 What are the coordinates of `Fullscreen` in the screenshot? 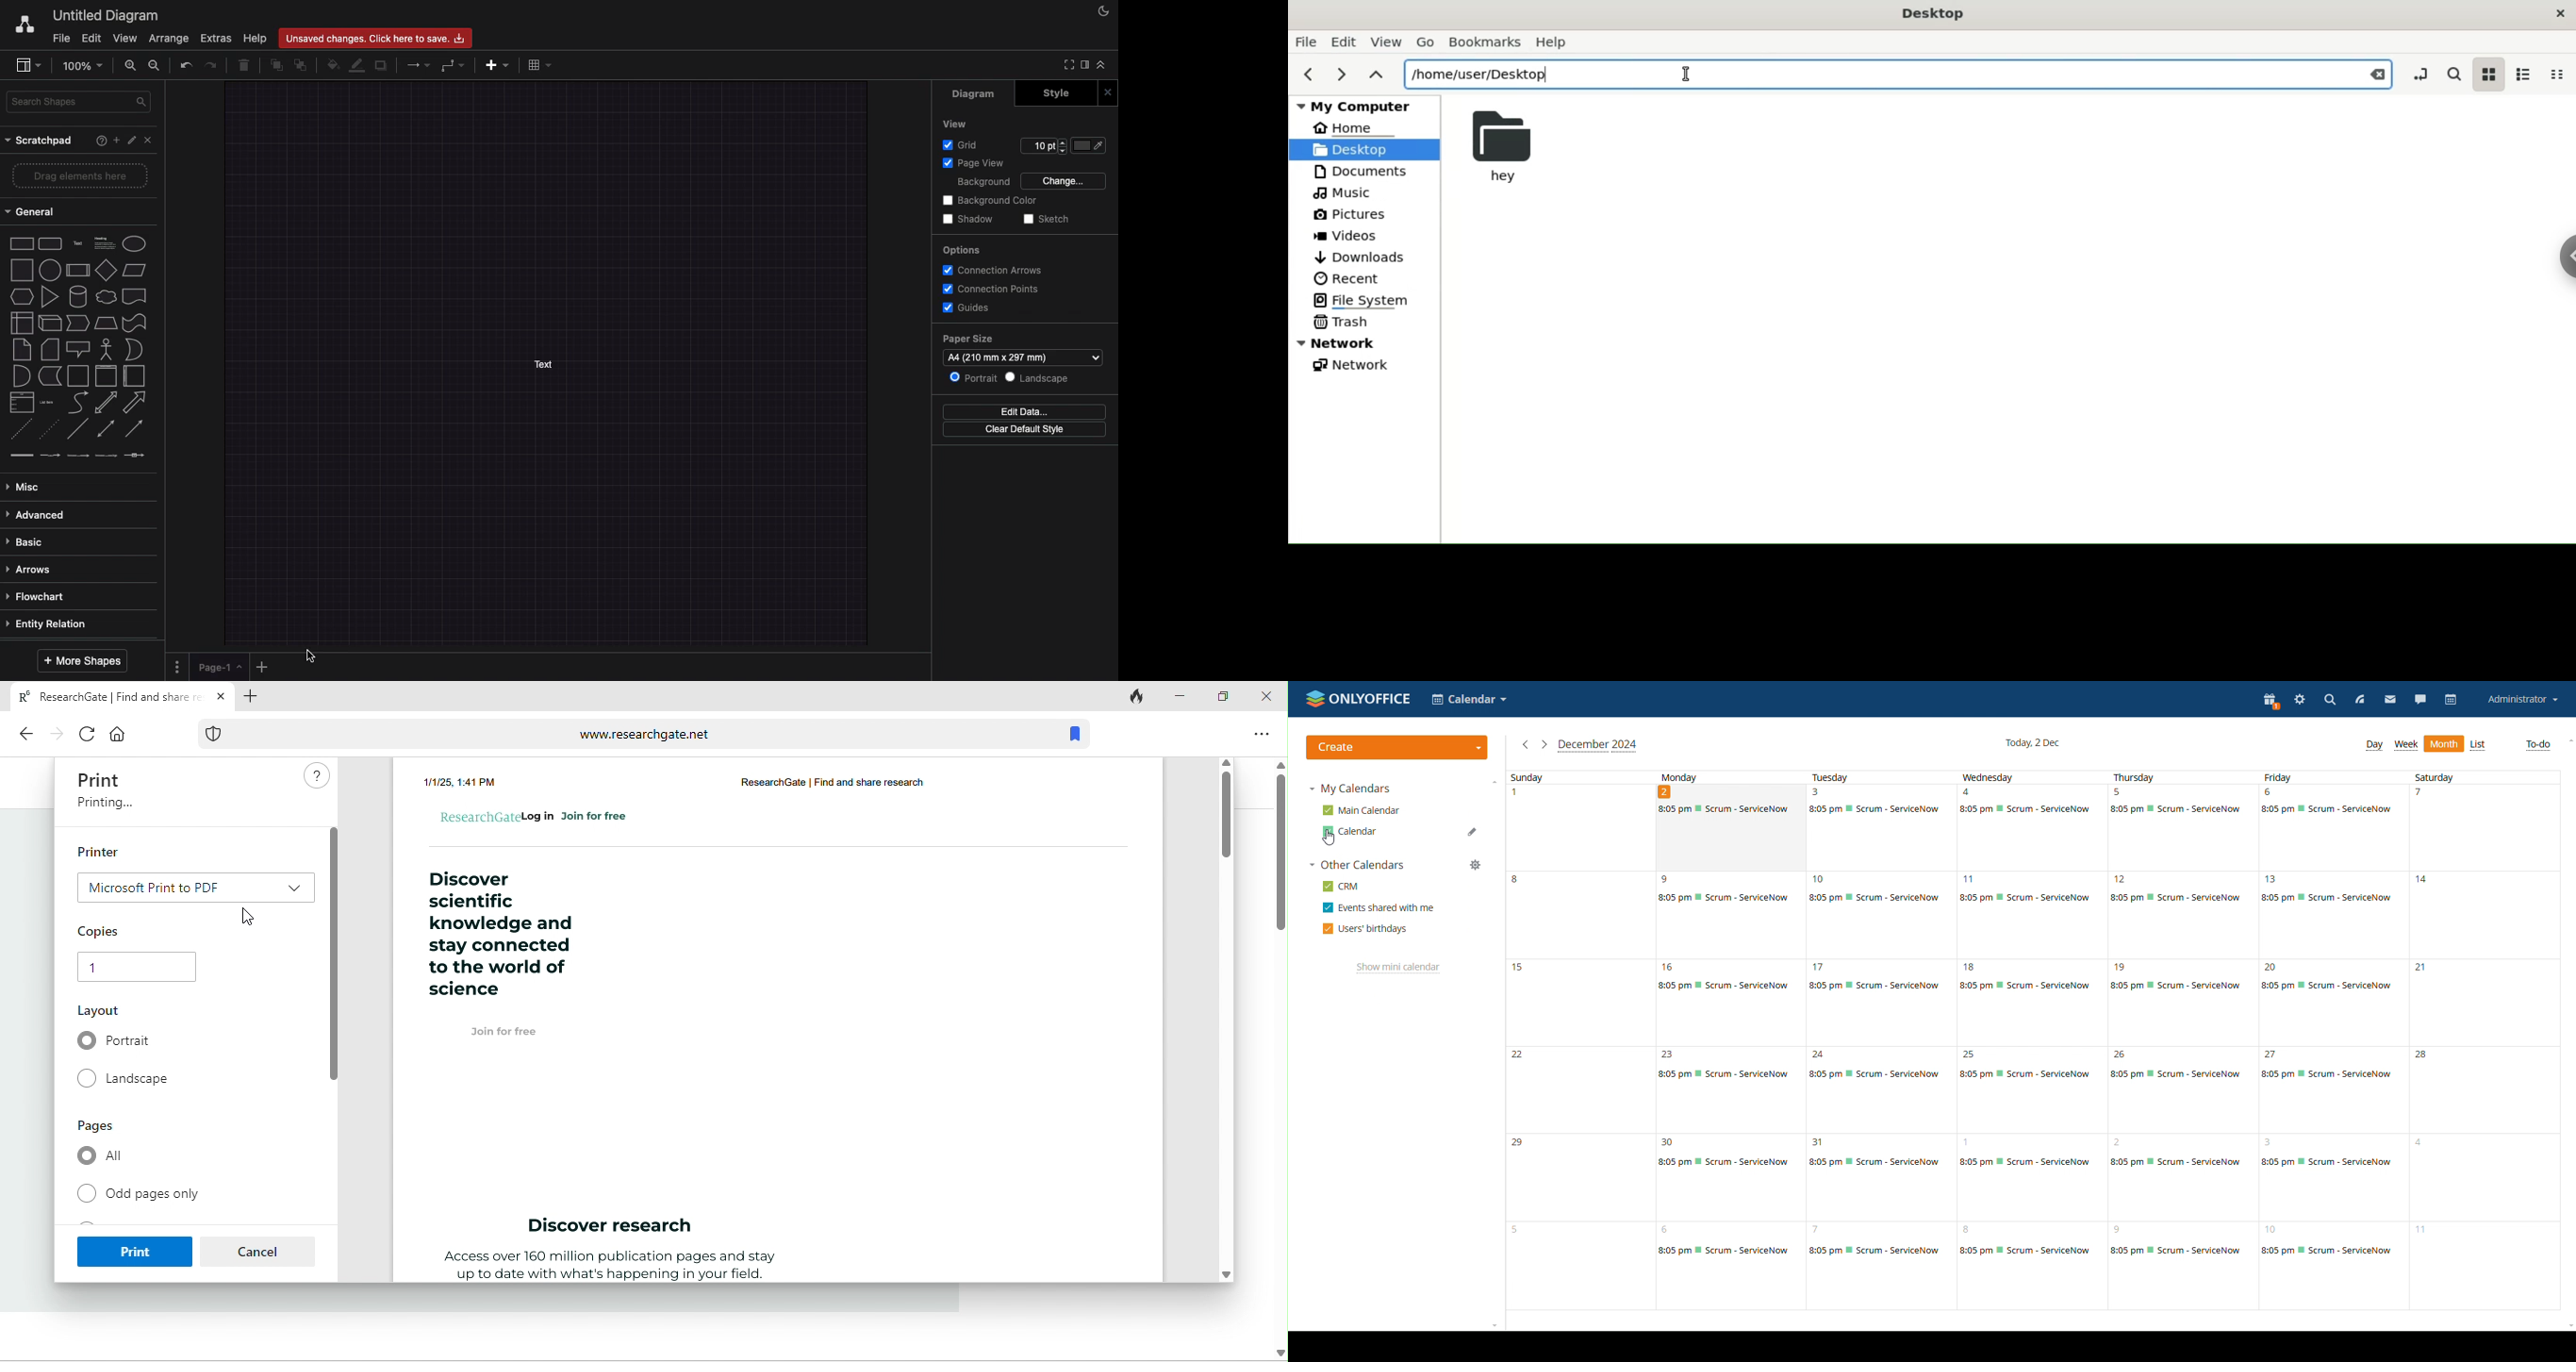 It's located at (1069, 64).